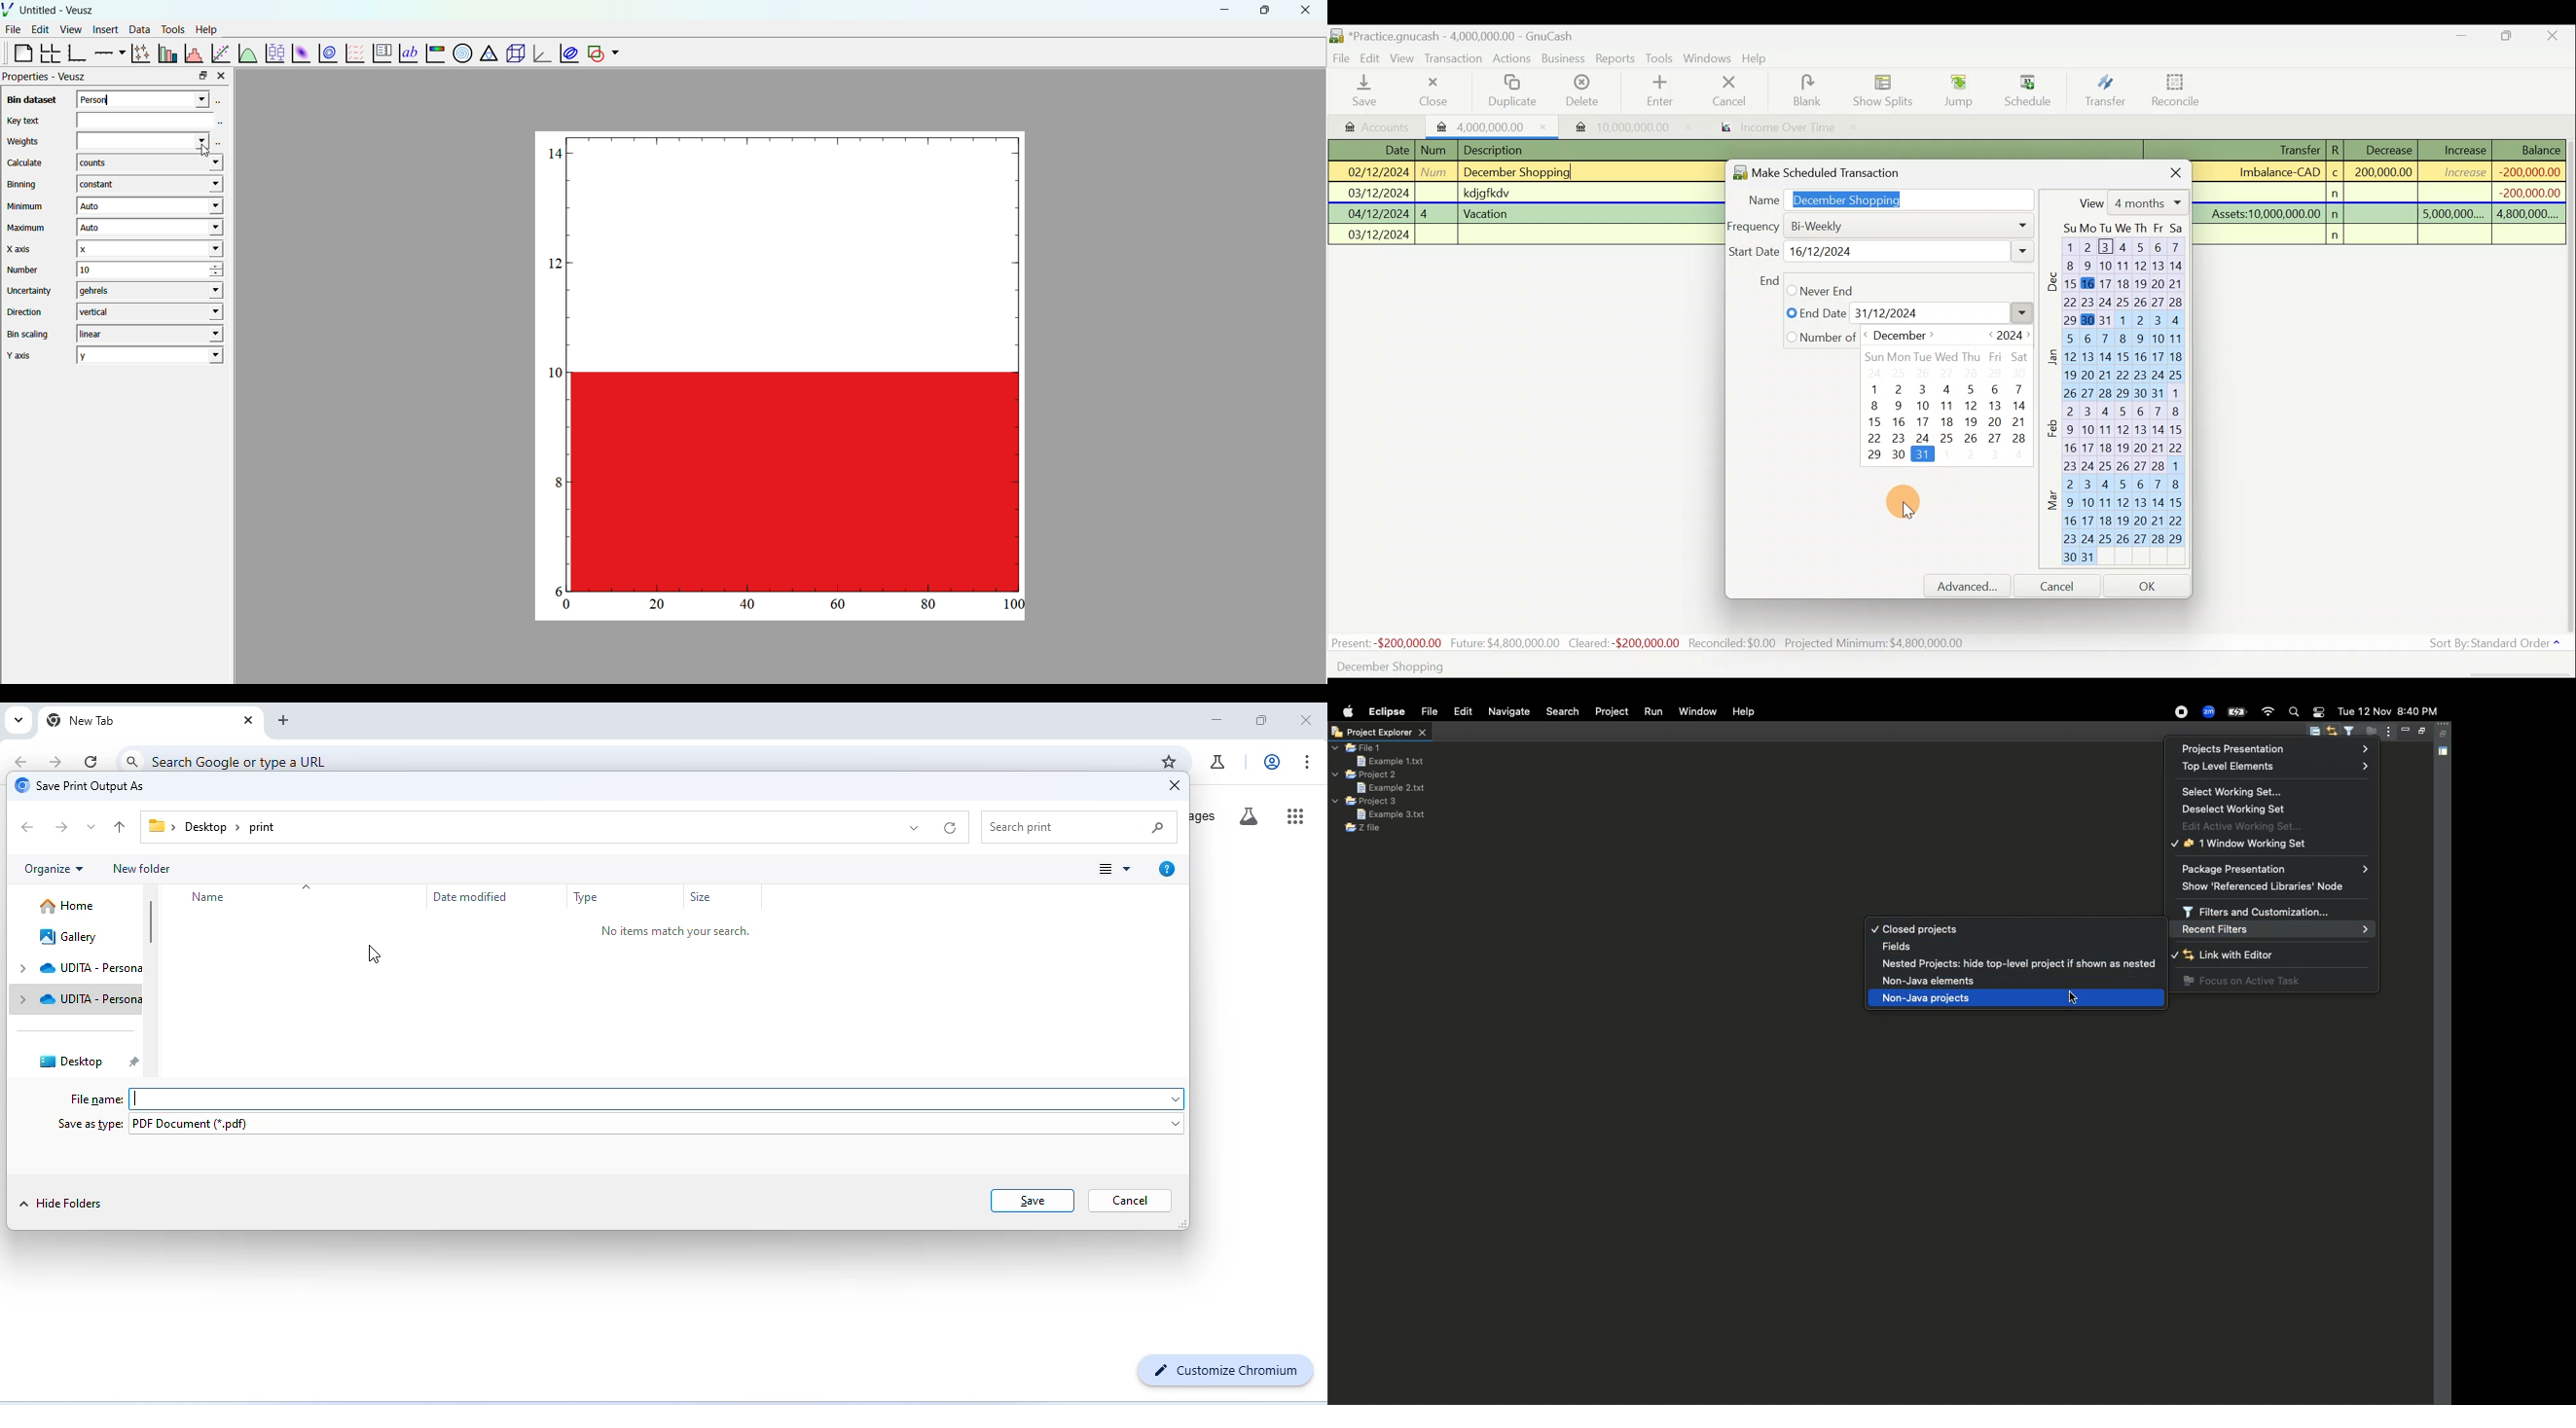 The height and width of the screenshot is (1428, 2576). Describe the element at coordinates (595, 53) in the screenshot. I see `add a shape to the plot` at that location.